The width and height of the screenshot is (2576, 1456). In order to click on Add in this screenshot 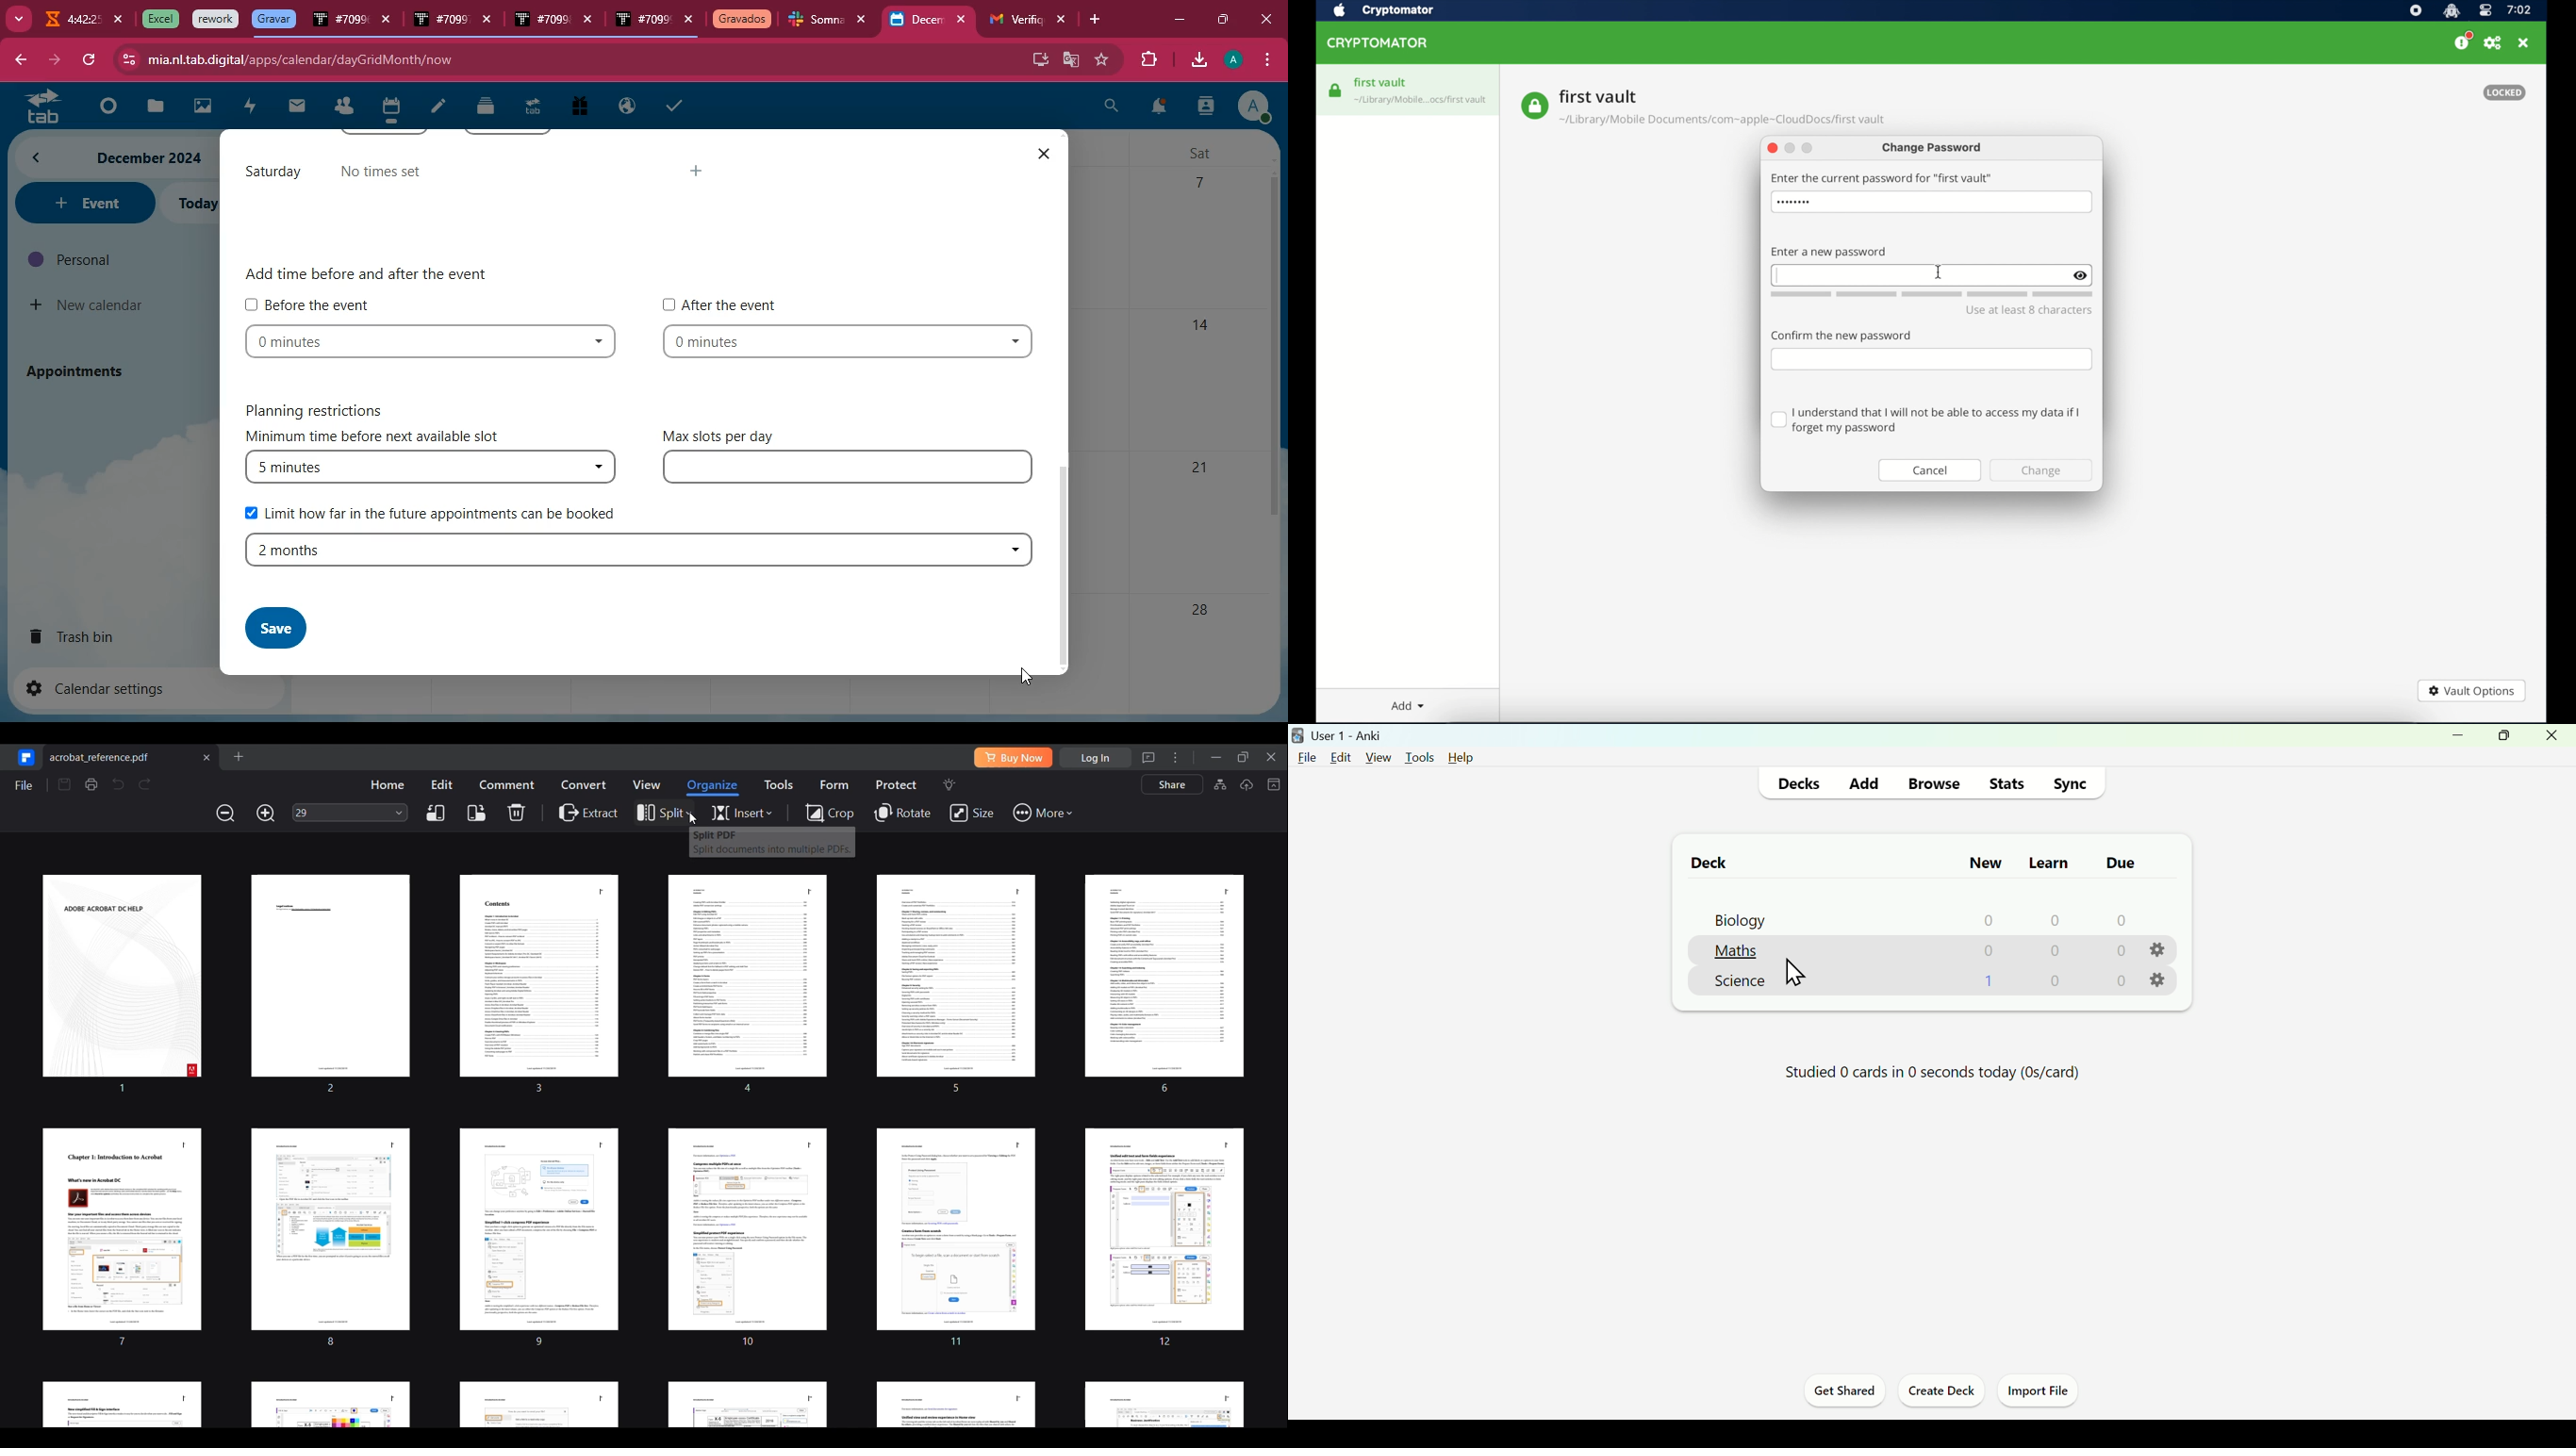, I will do `click(1864, 781)`.